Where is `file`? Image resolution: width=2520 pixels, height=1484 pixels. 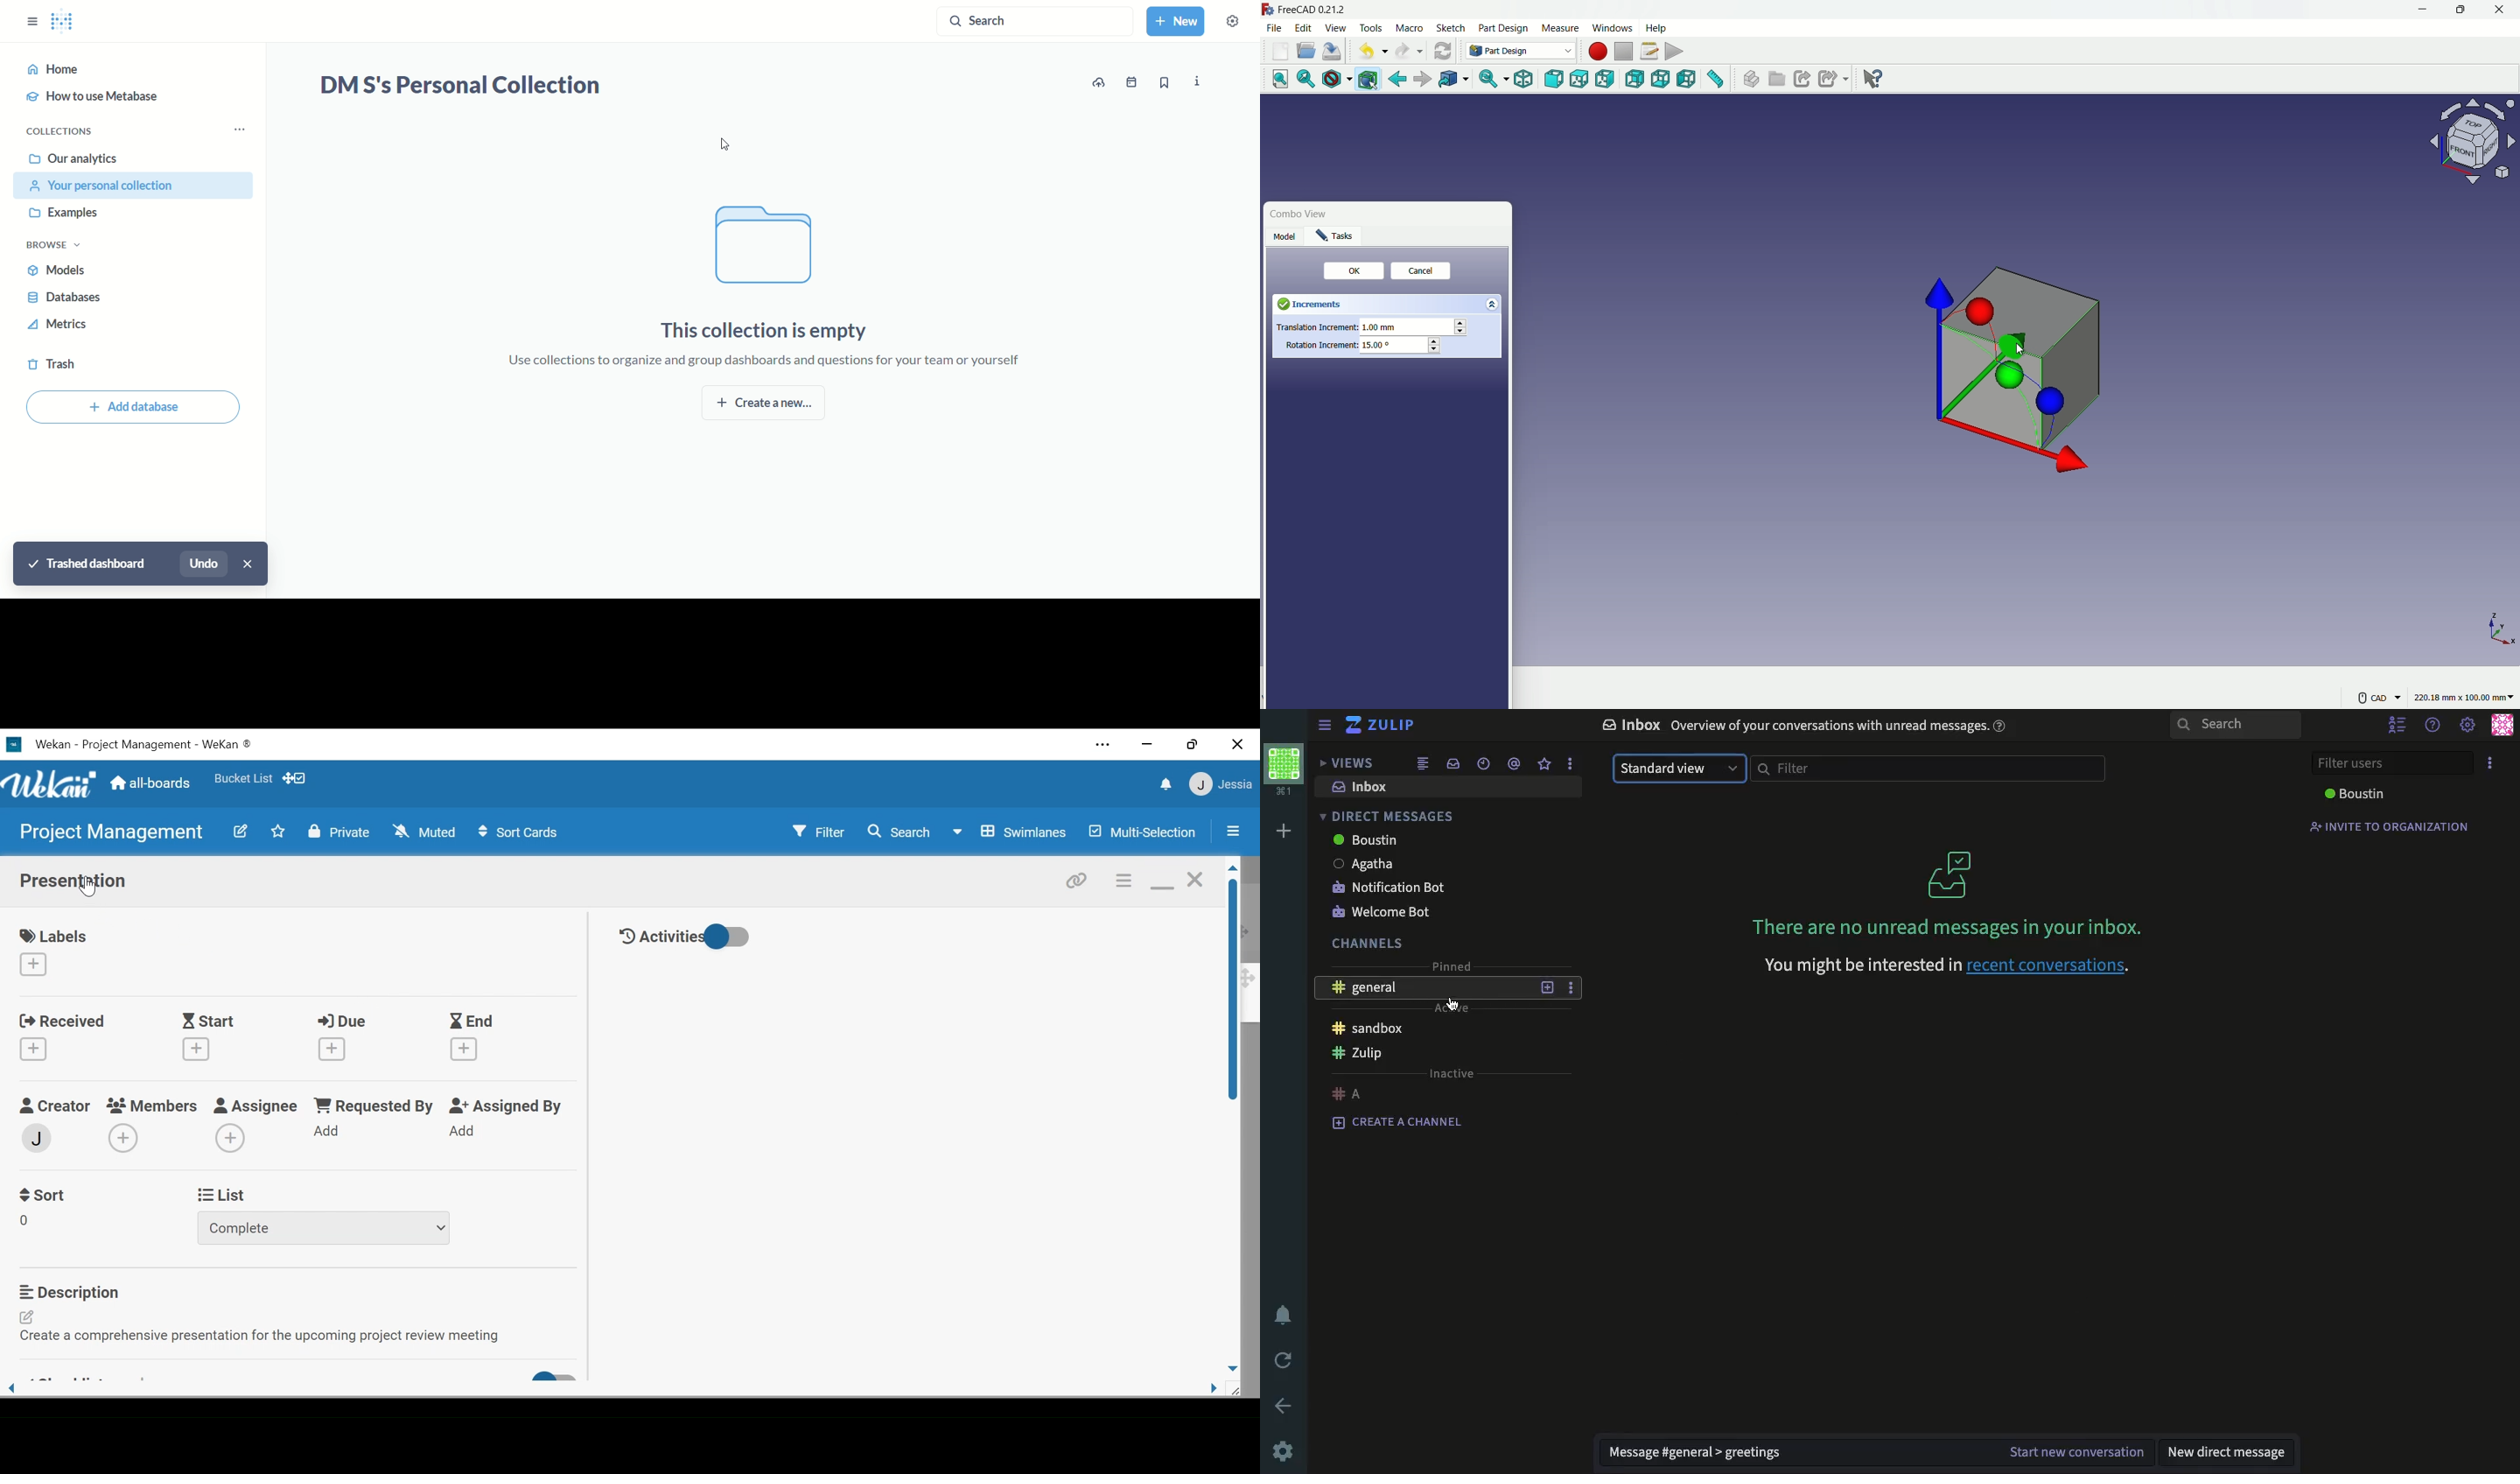
file is located at coordinates (1274, 27).